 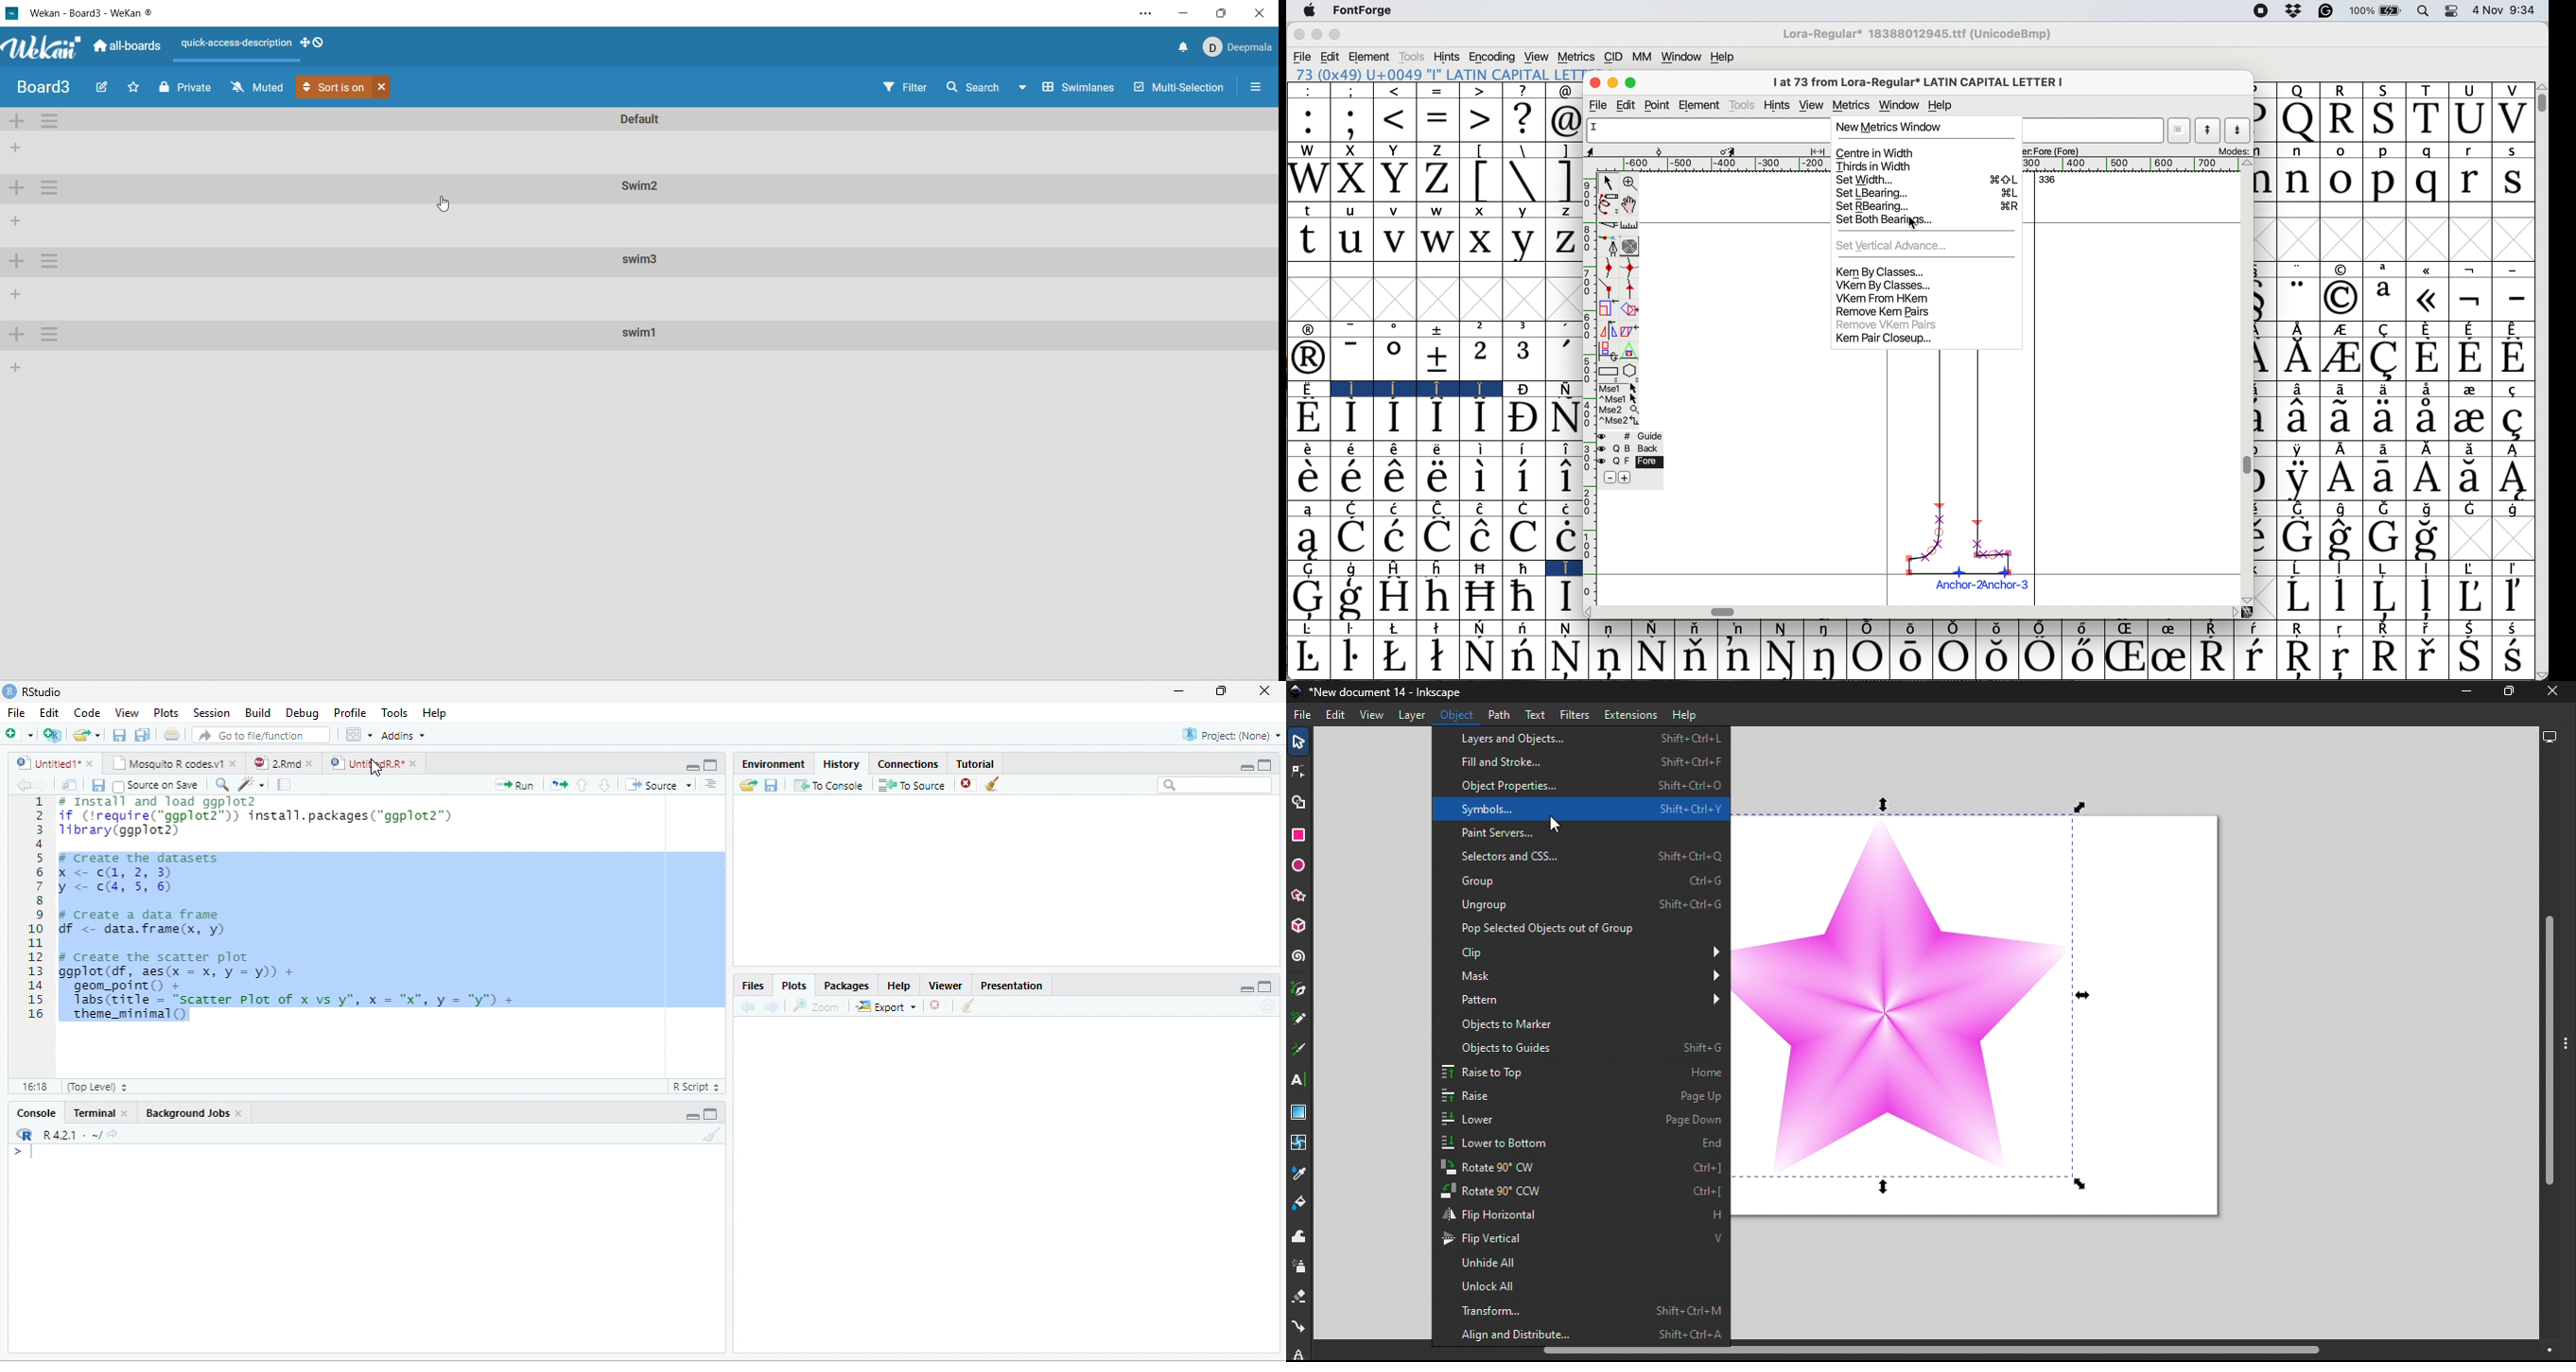 I want to click on Symbol, so click(x=1440, y=507).